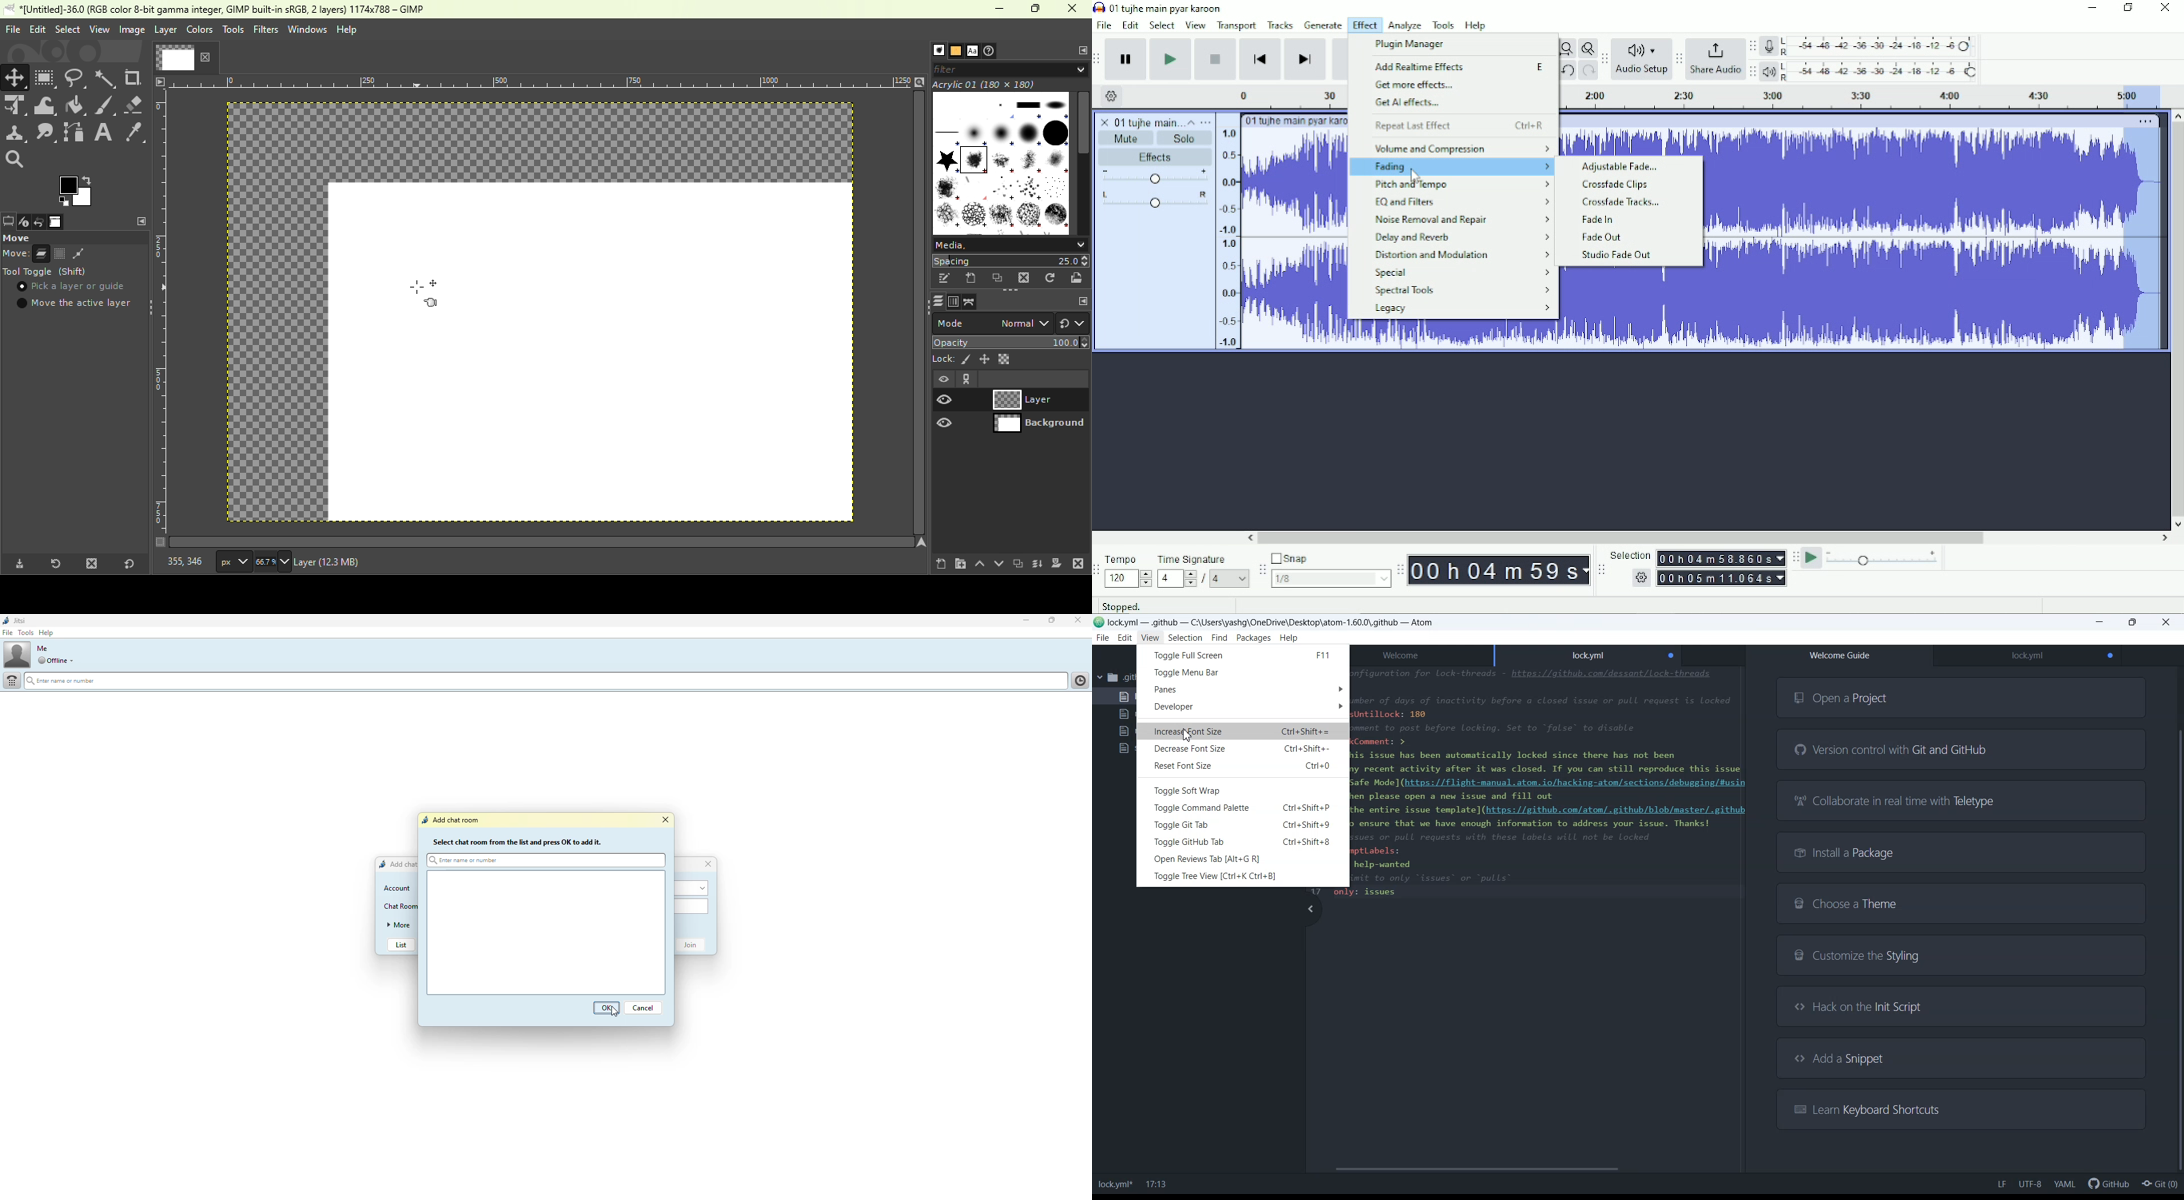 This screenshot has width=2184, height=1204. What do you see at coordinates (1203, 559) in the screenshot?
I see `Time signature` at bounding box center [1203, 559].